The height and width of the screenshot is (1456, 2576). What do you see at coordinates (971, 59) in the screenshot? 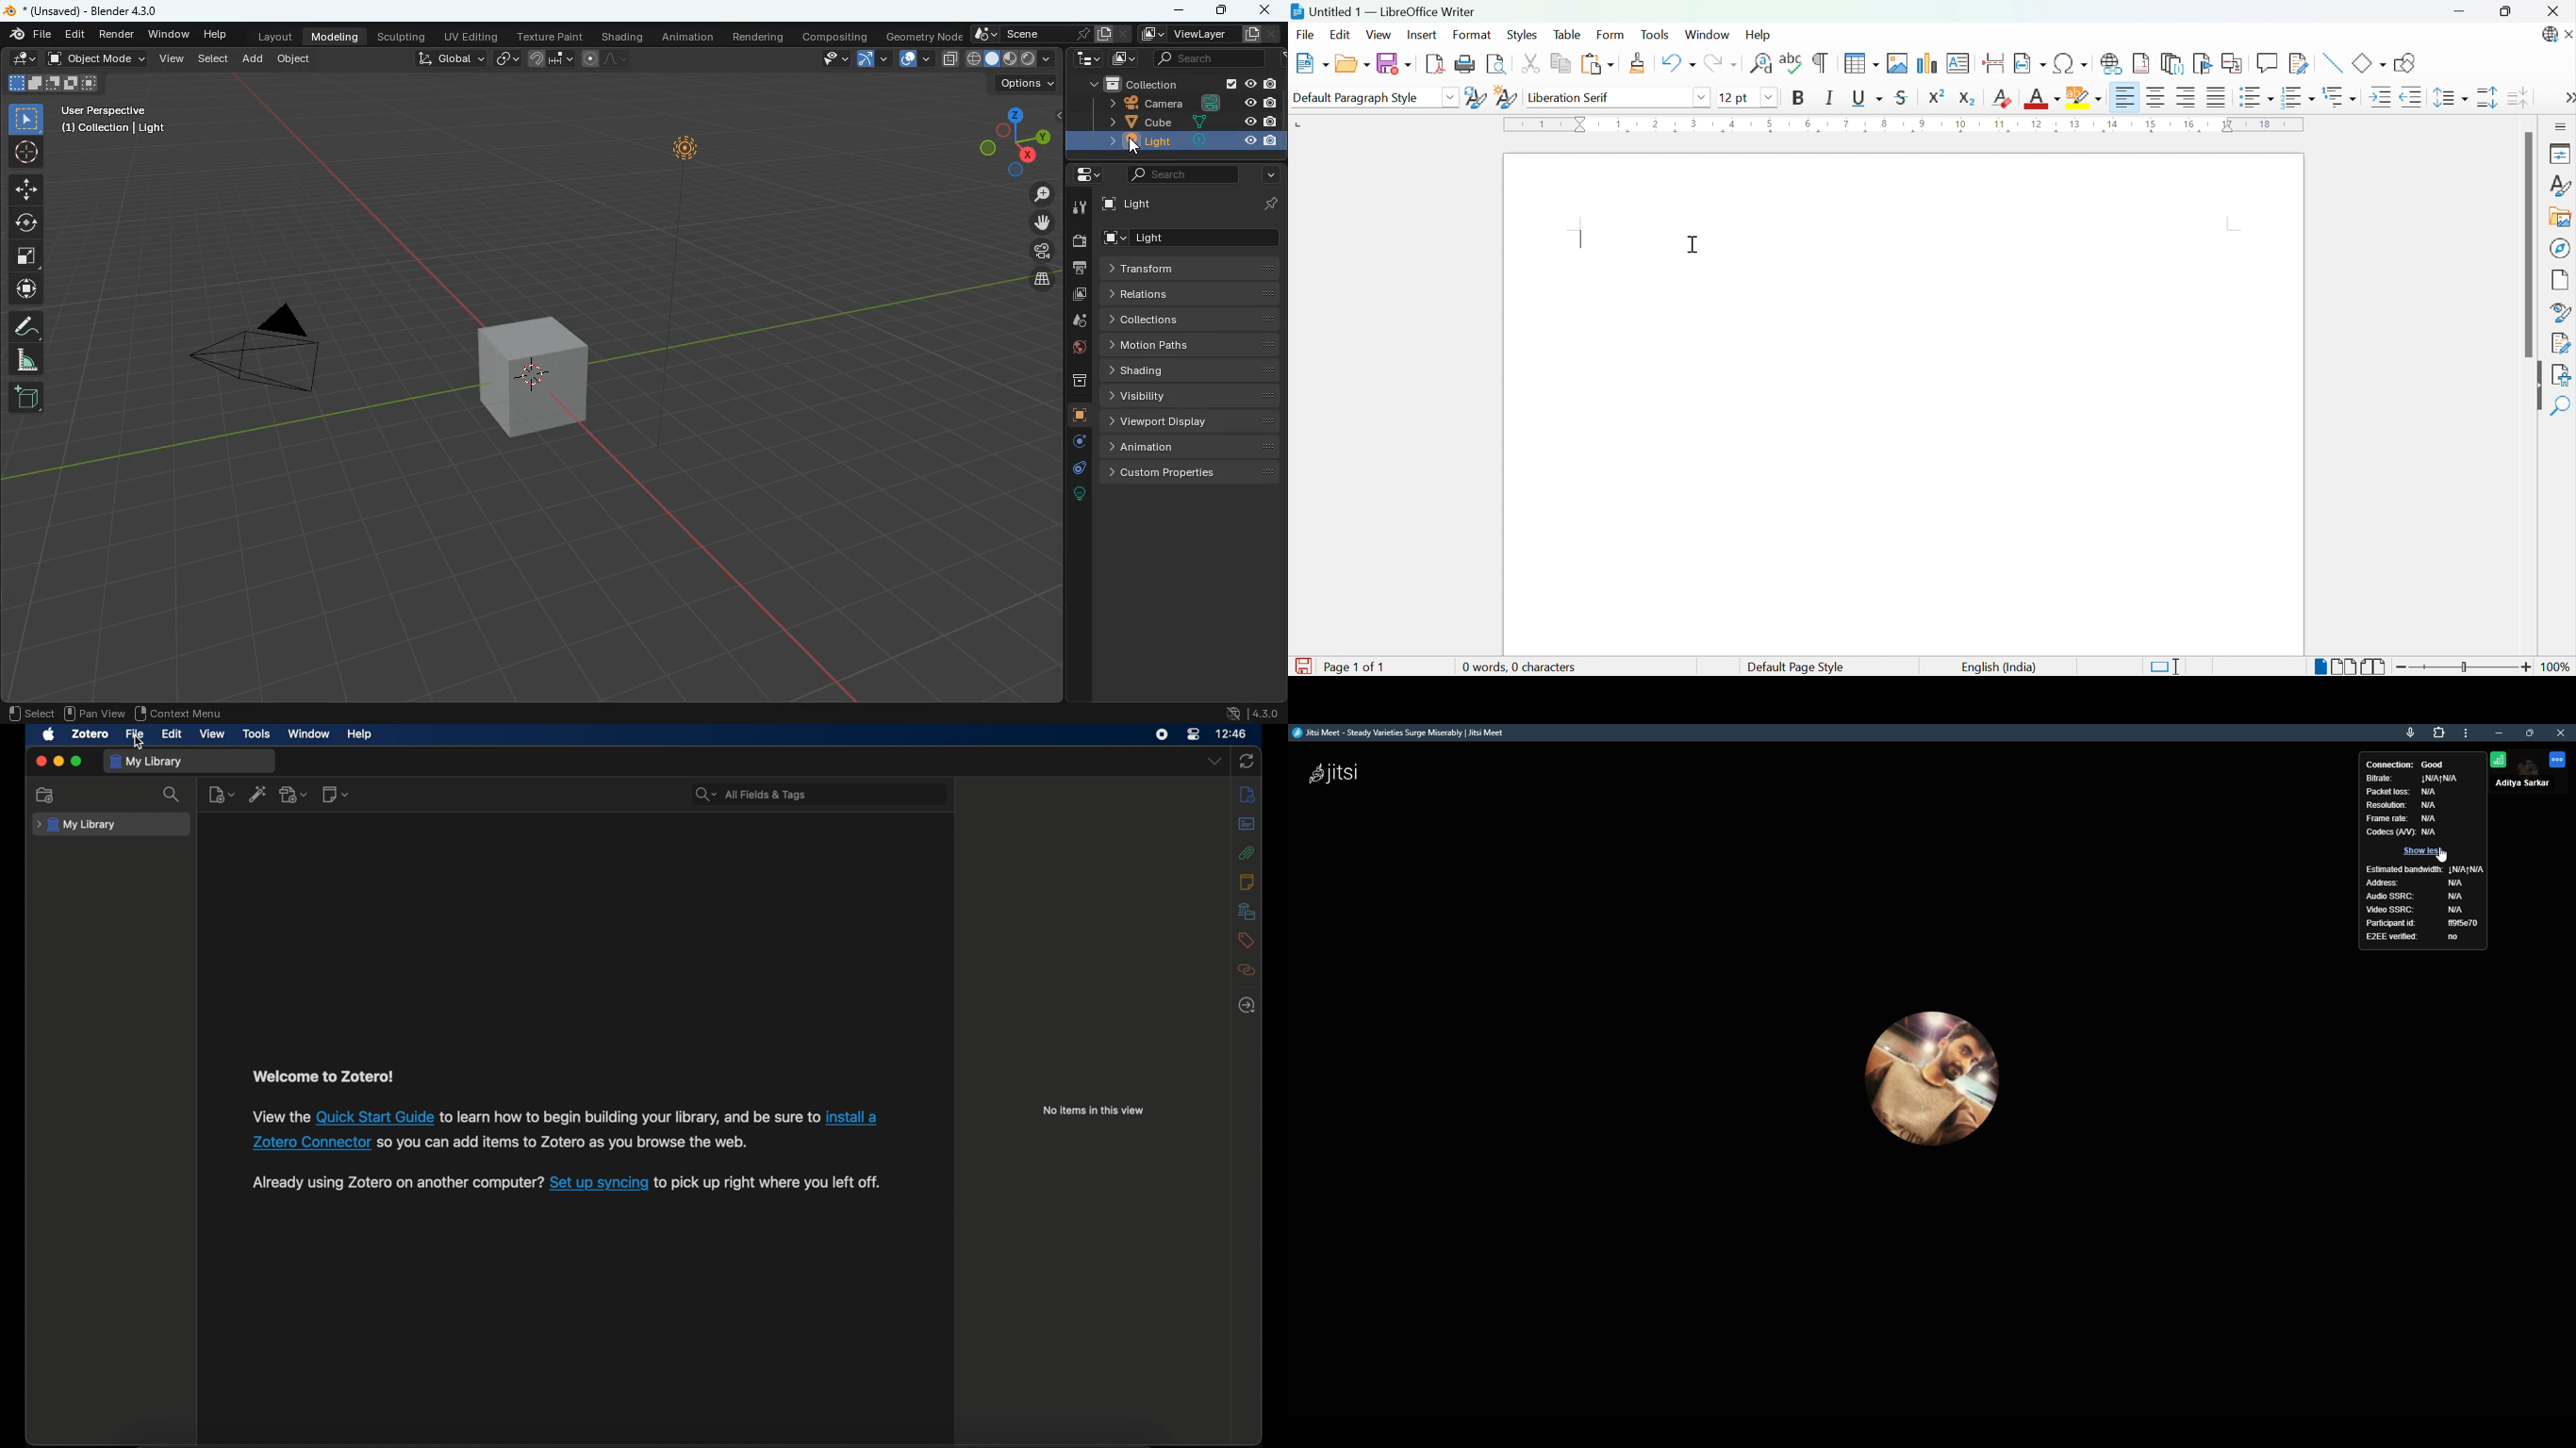
I see `global` at bounding box center [971, 59].